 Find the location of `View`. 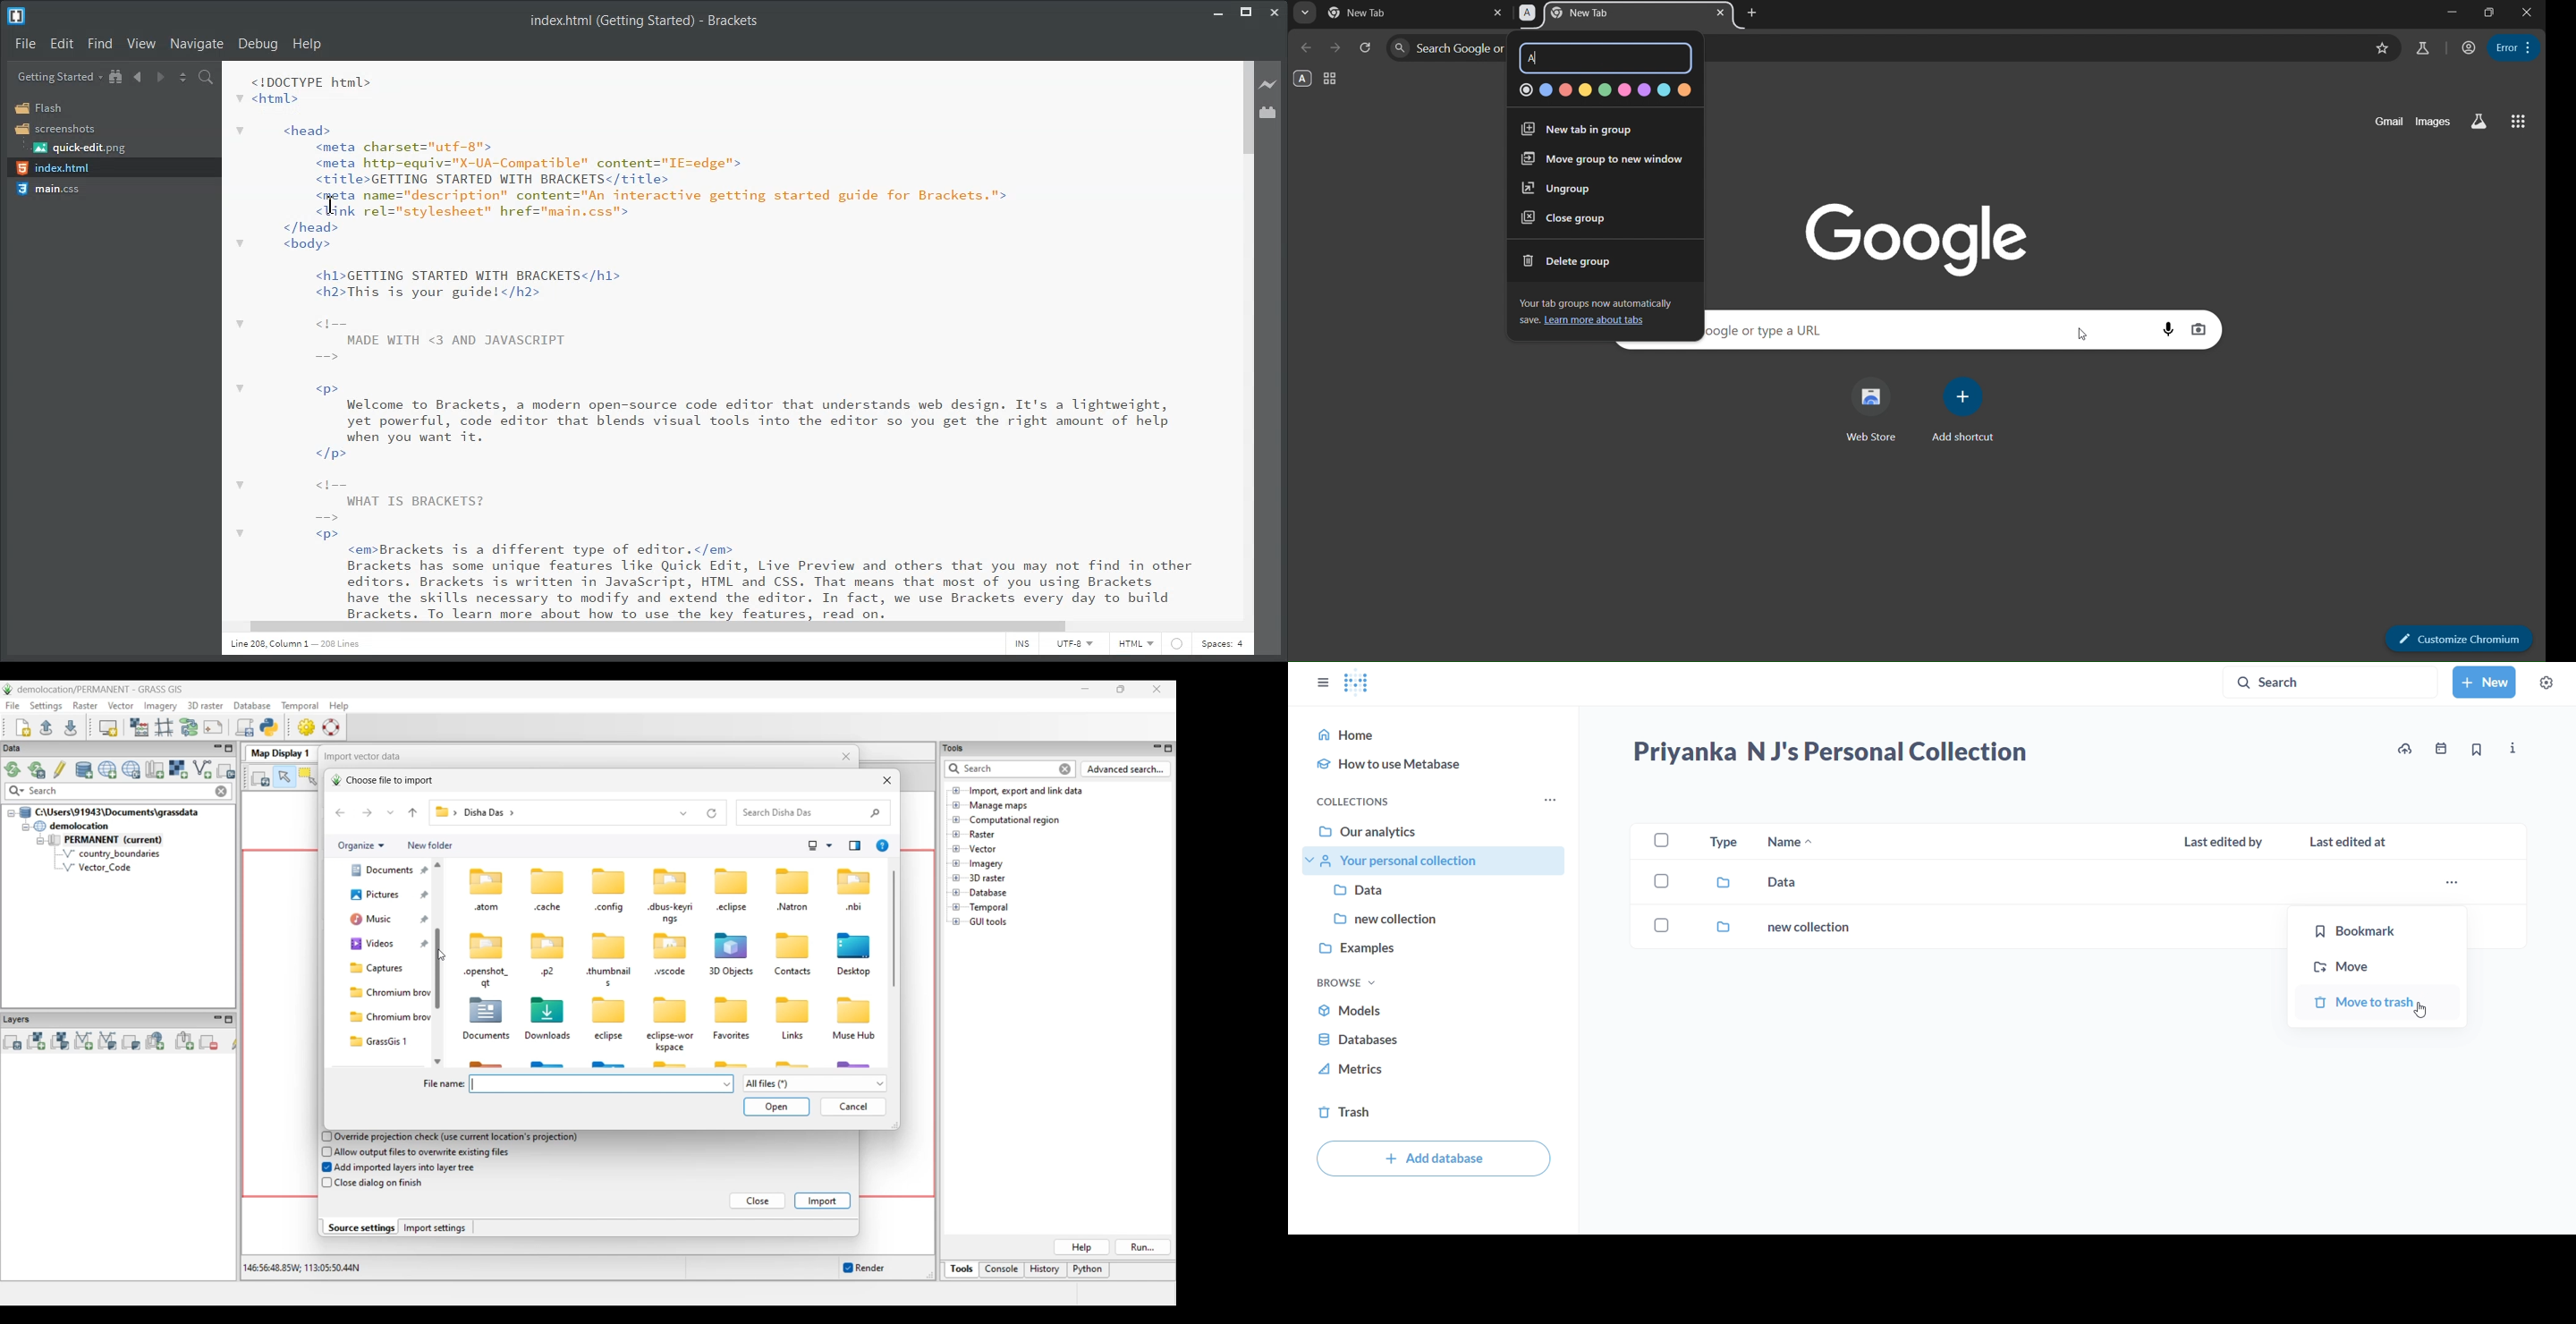

View is located at coordinates (141, 43).